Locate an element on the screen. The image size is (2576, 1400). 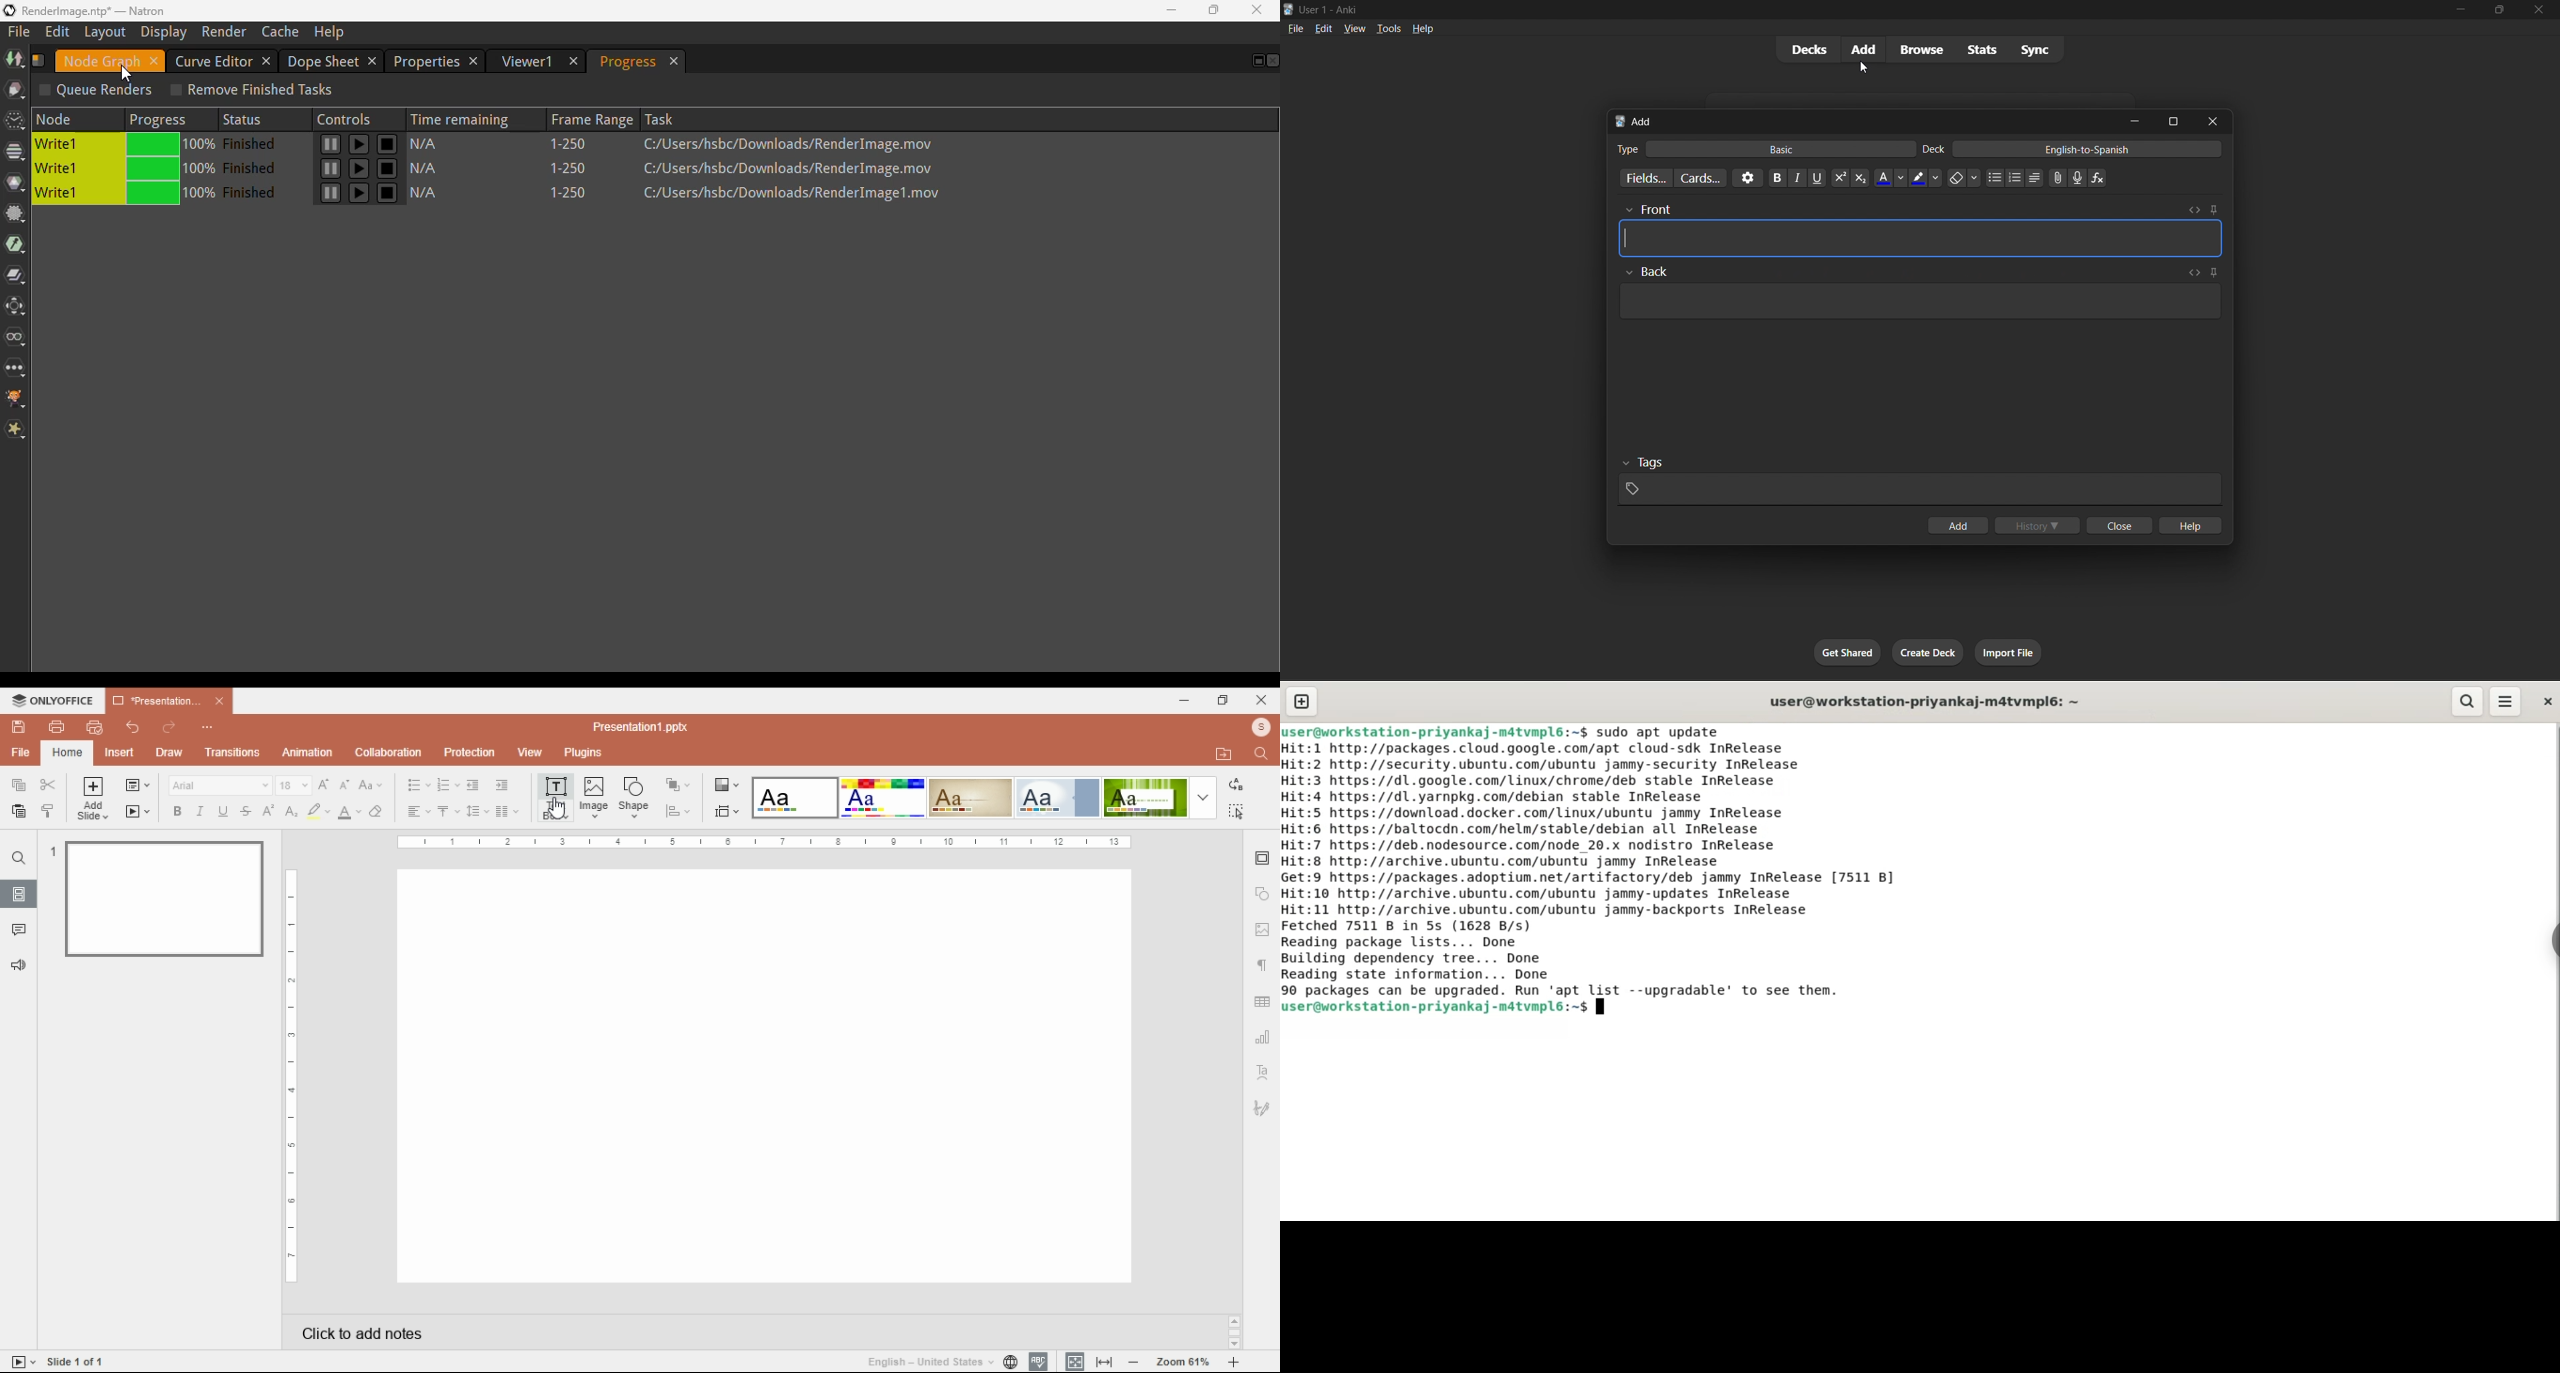
font color is located at coordinates (350, 812).